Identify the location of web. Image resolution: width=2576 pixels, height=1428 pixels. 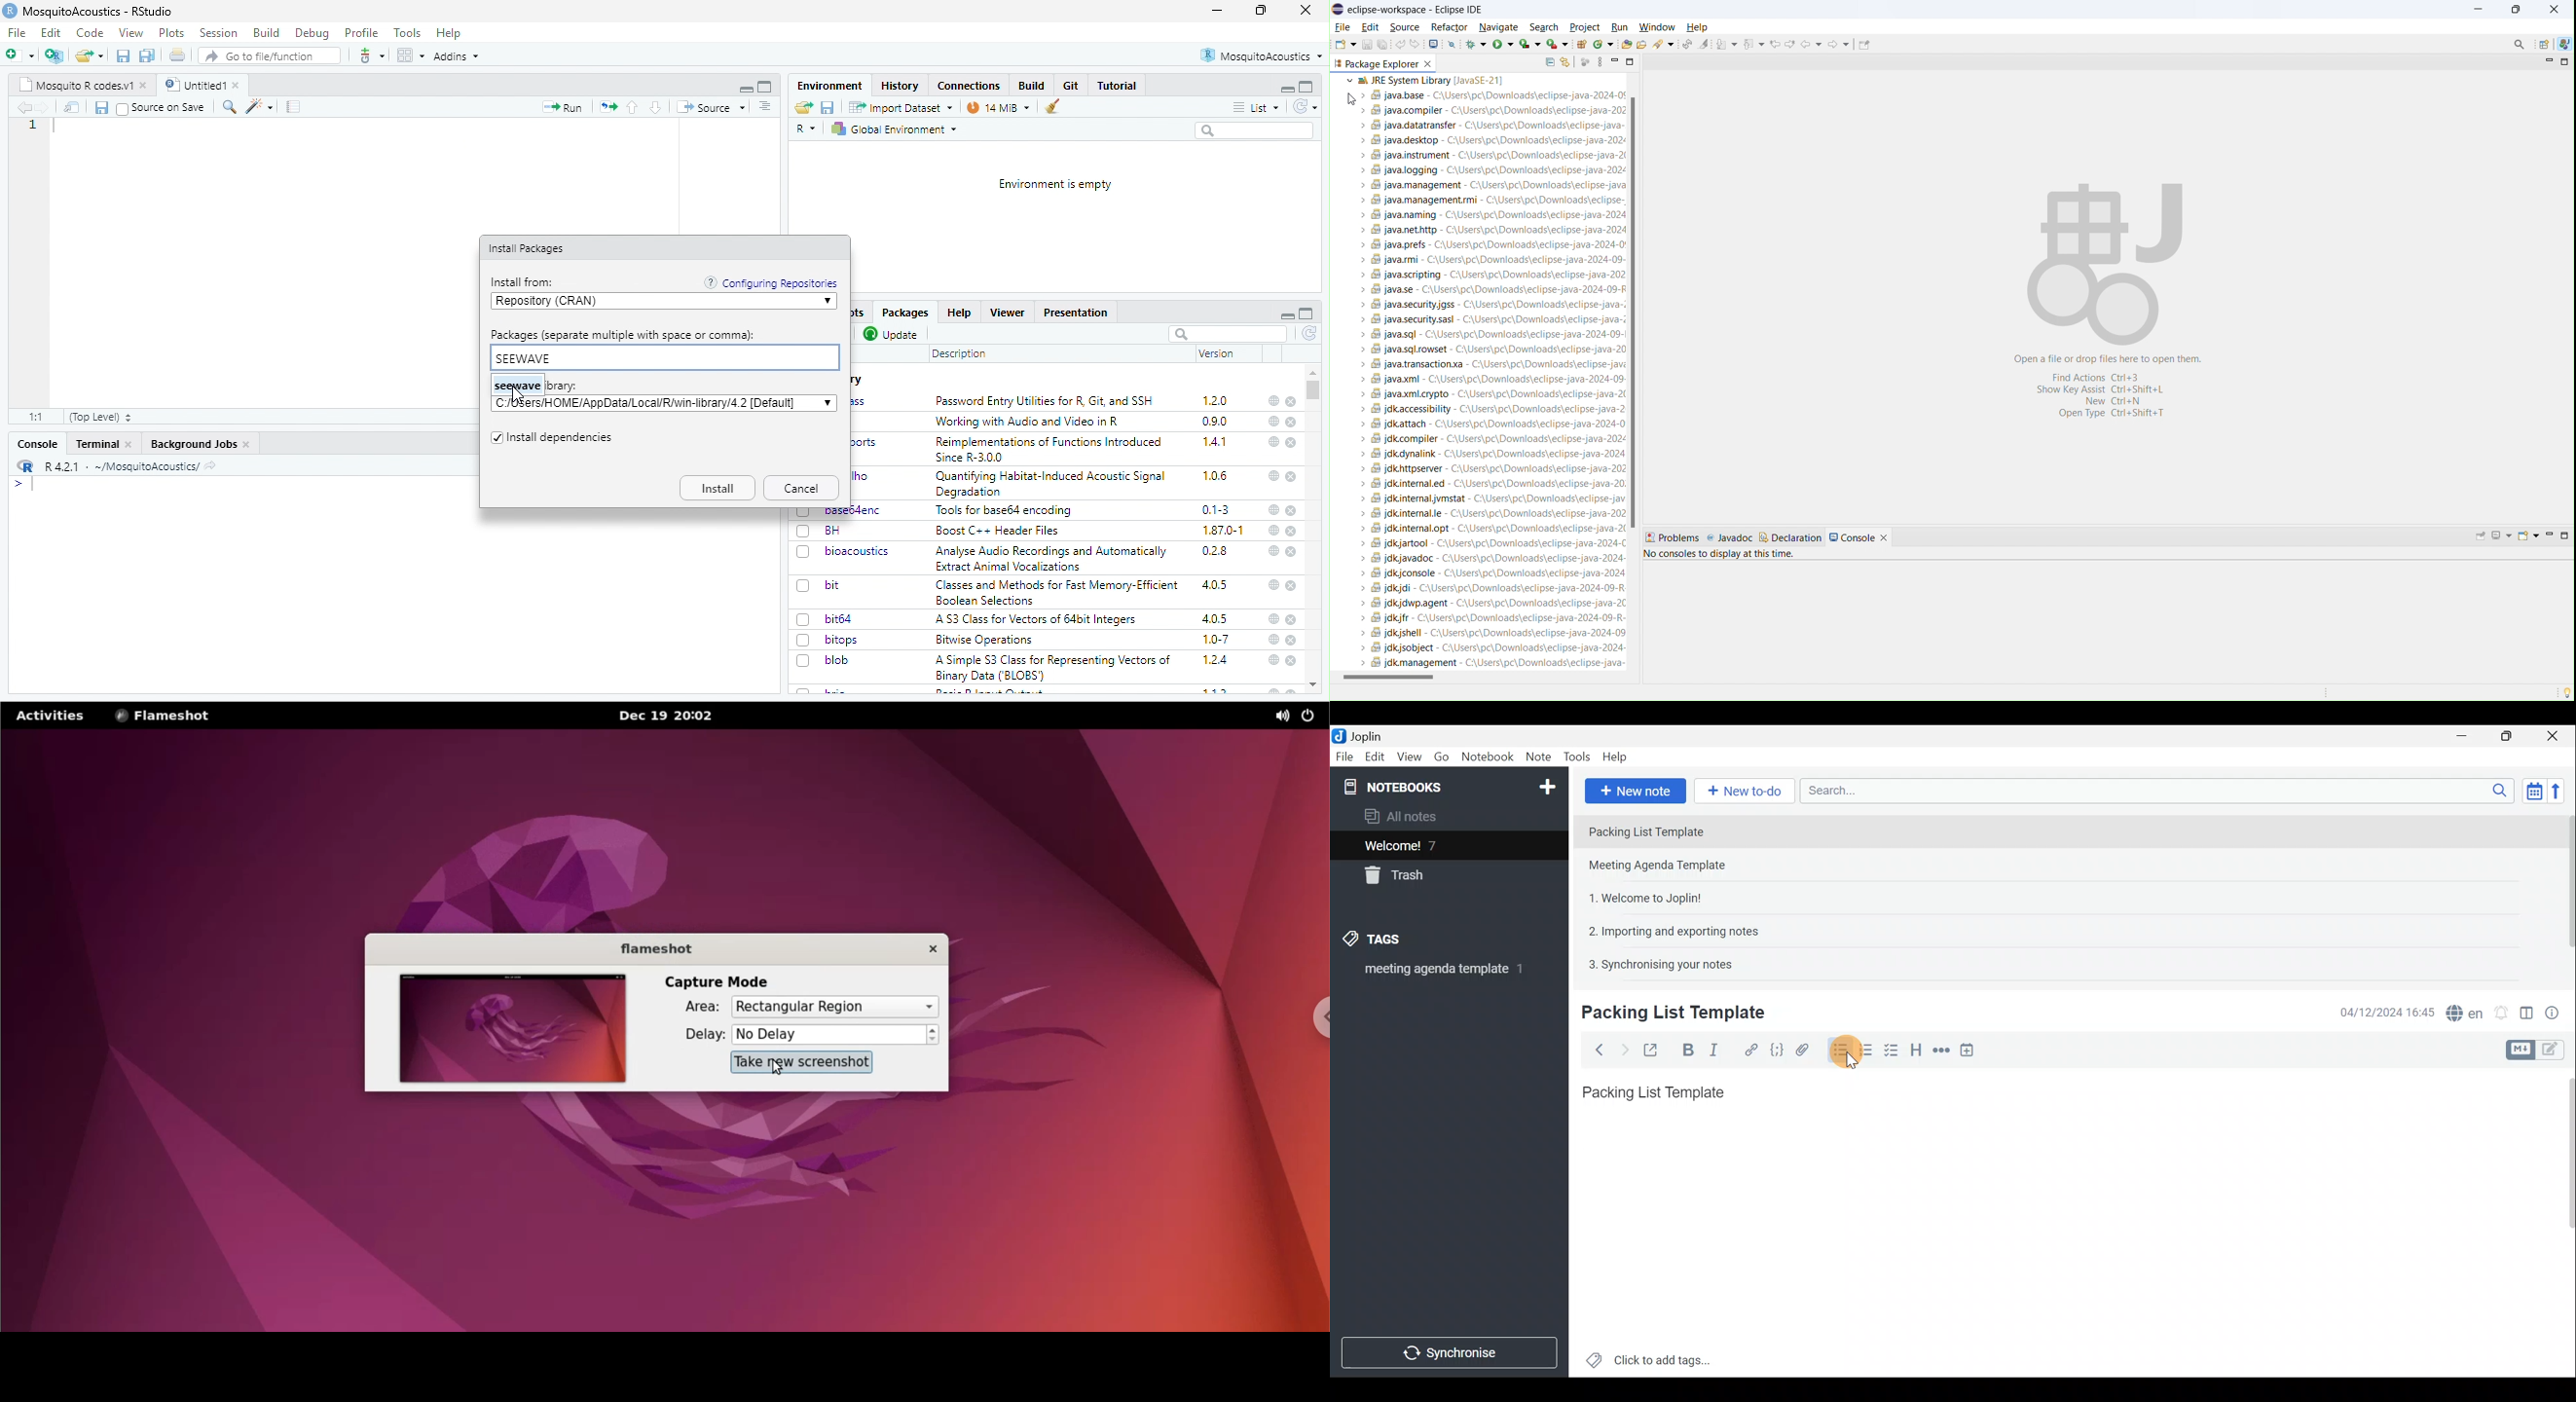
(1275, 476).